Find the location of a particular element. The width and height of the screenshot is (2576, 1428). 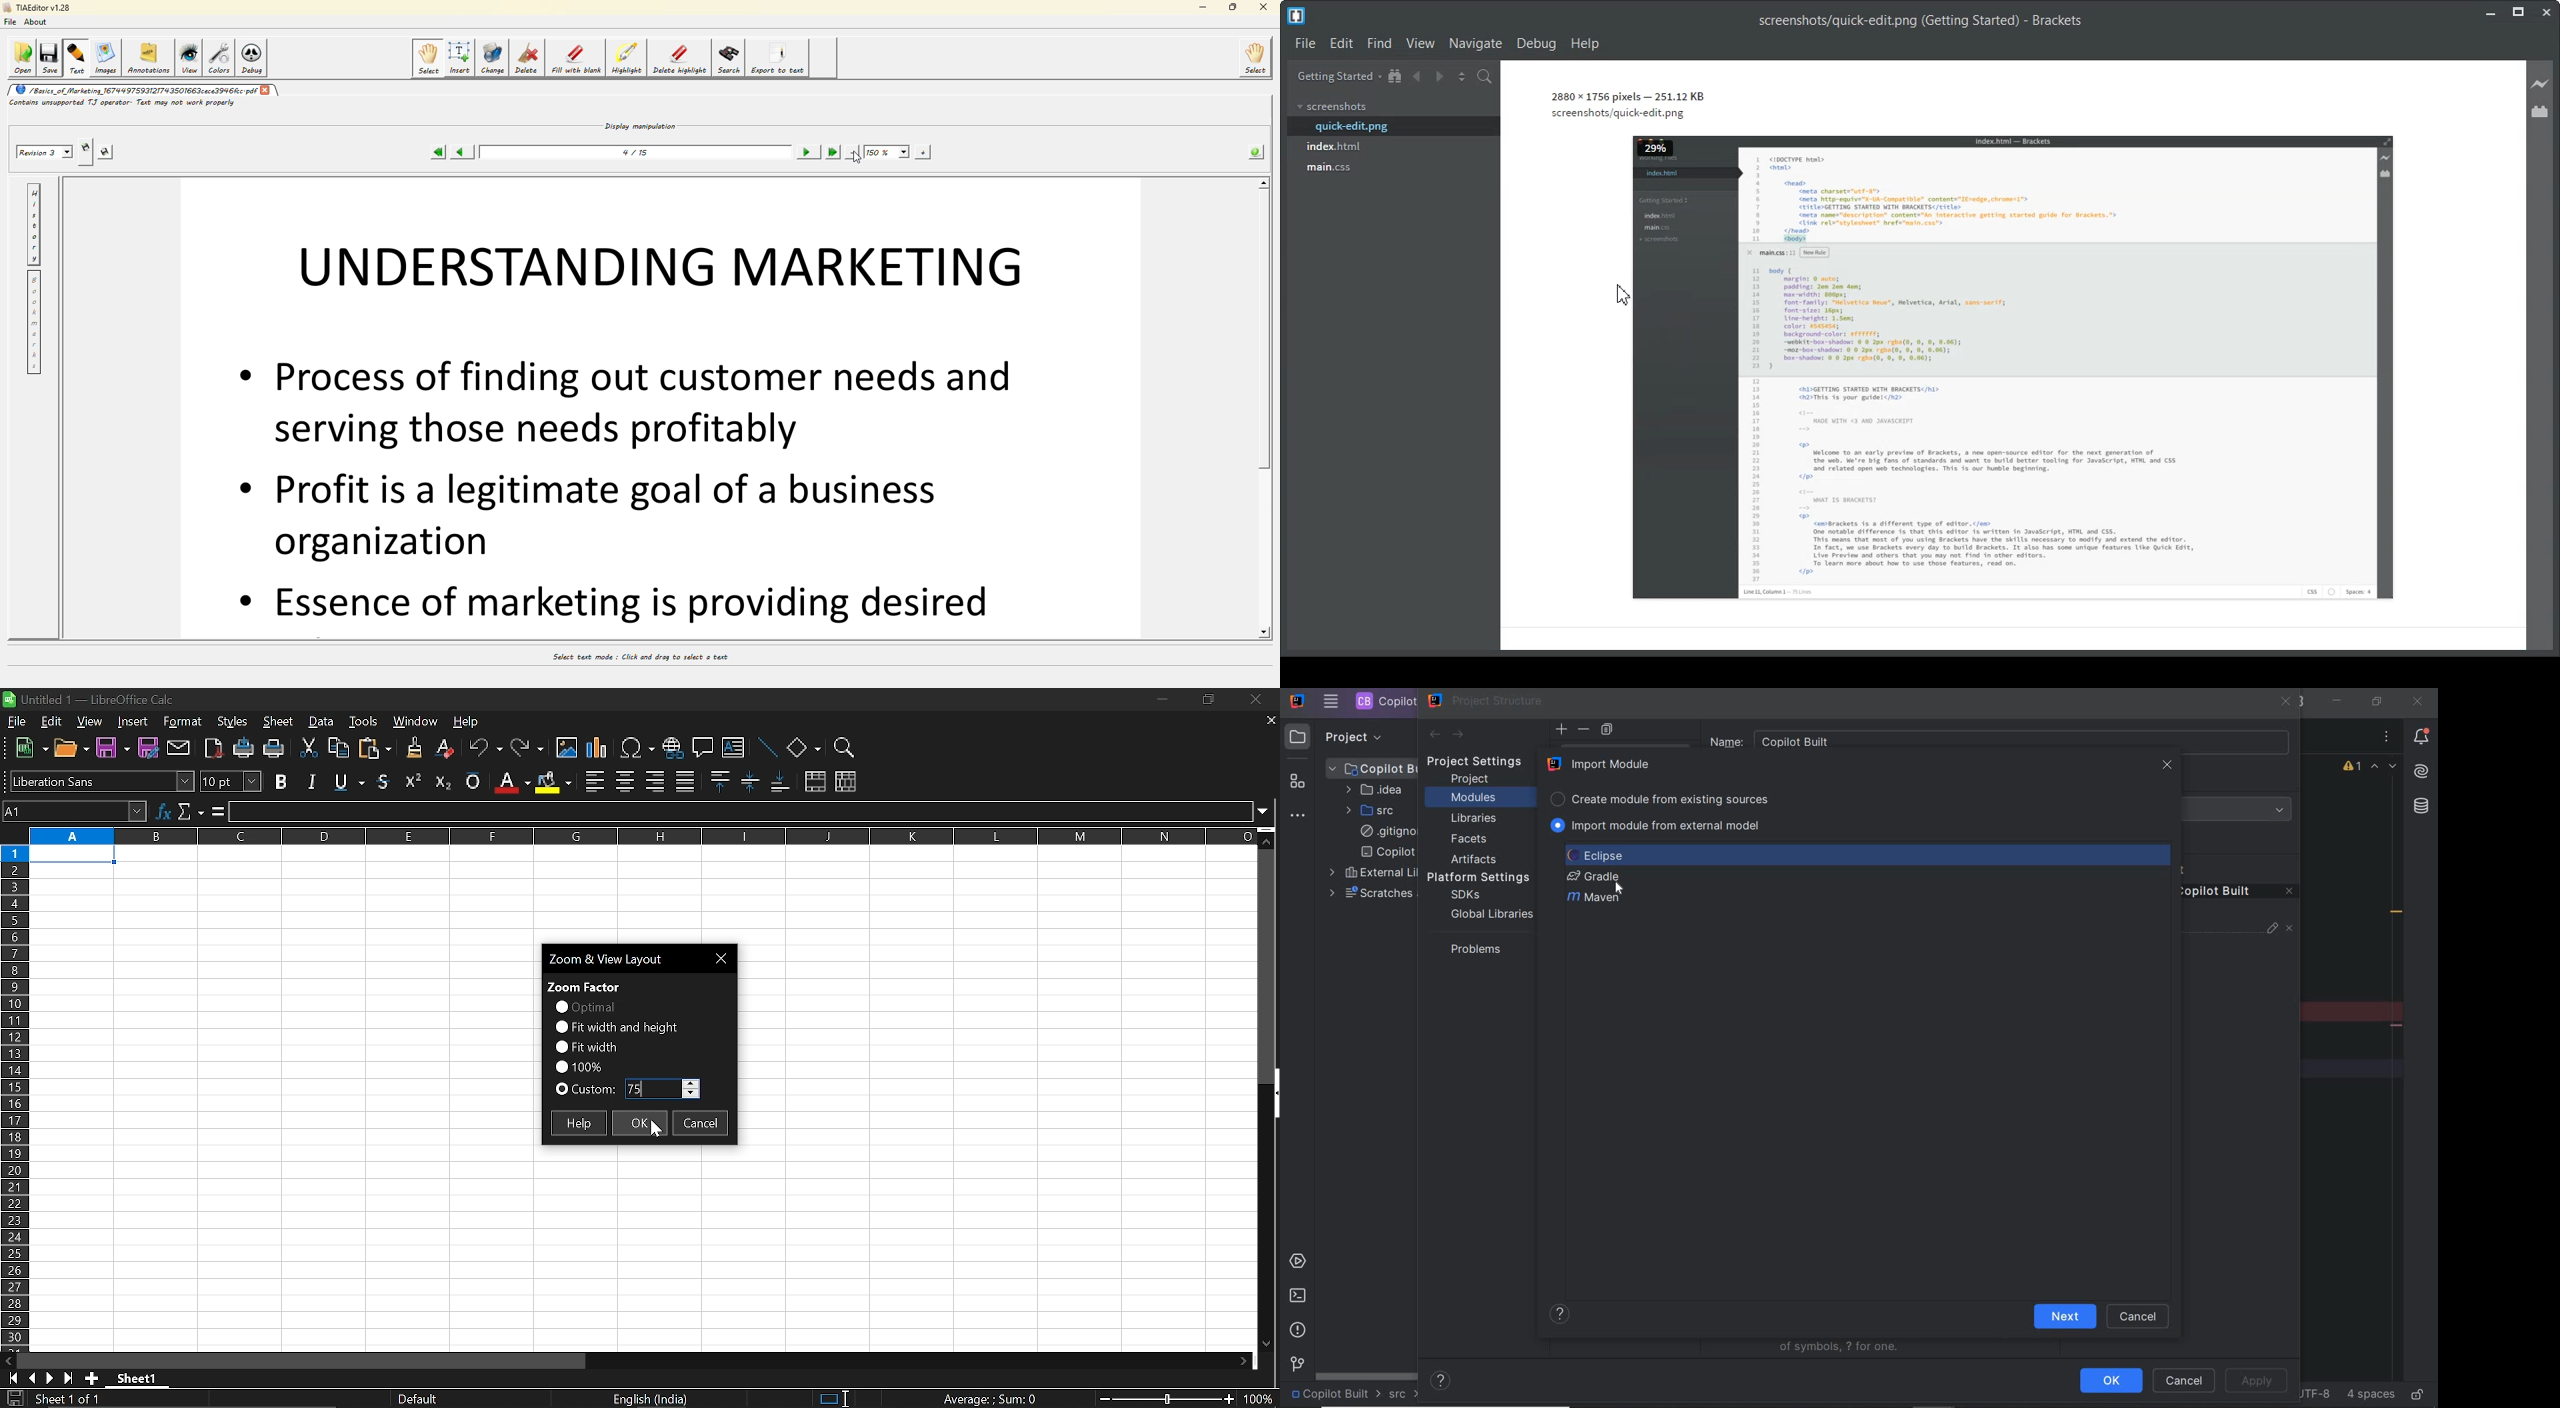

data is located at coordinates (322, 722).